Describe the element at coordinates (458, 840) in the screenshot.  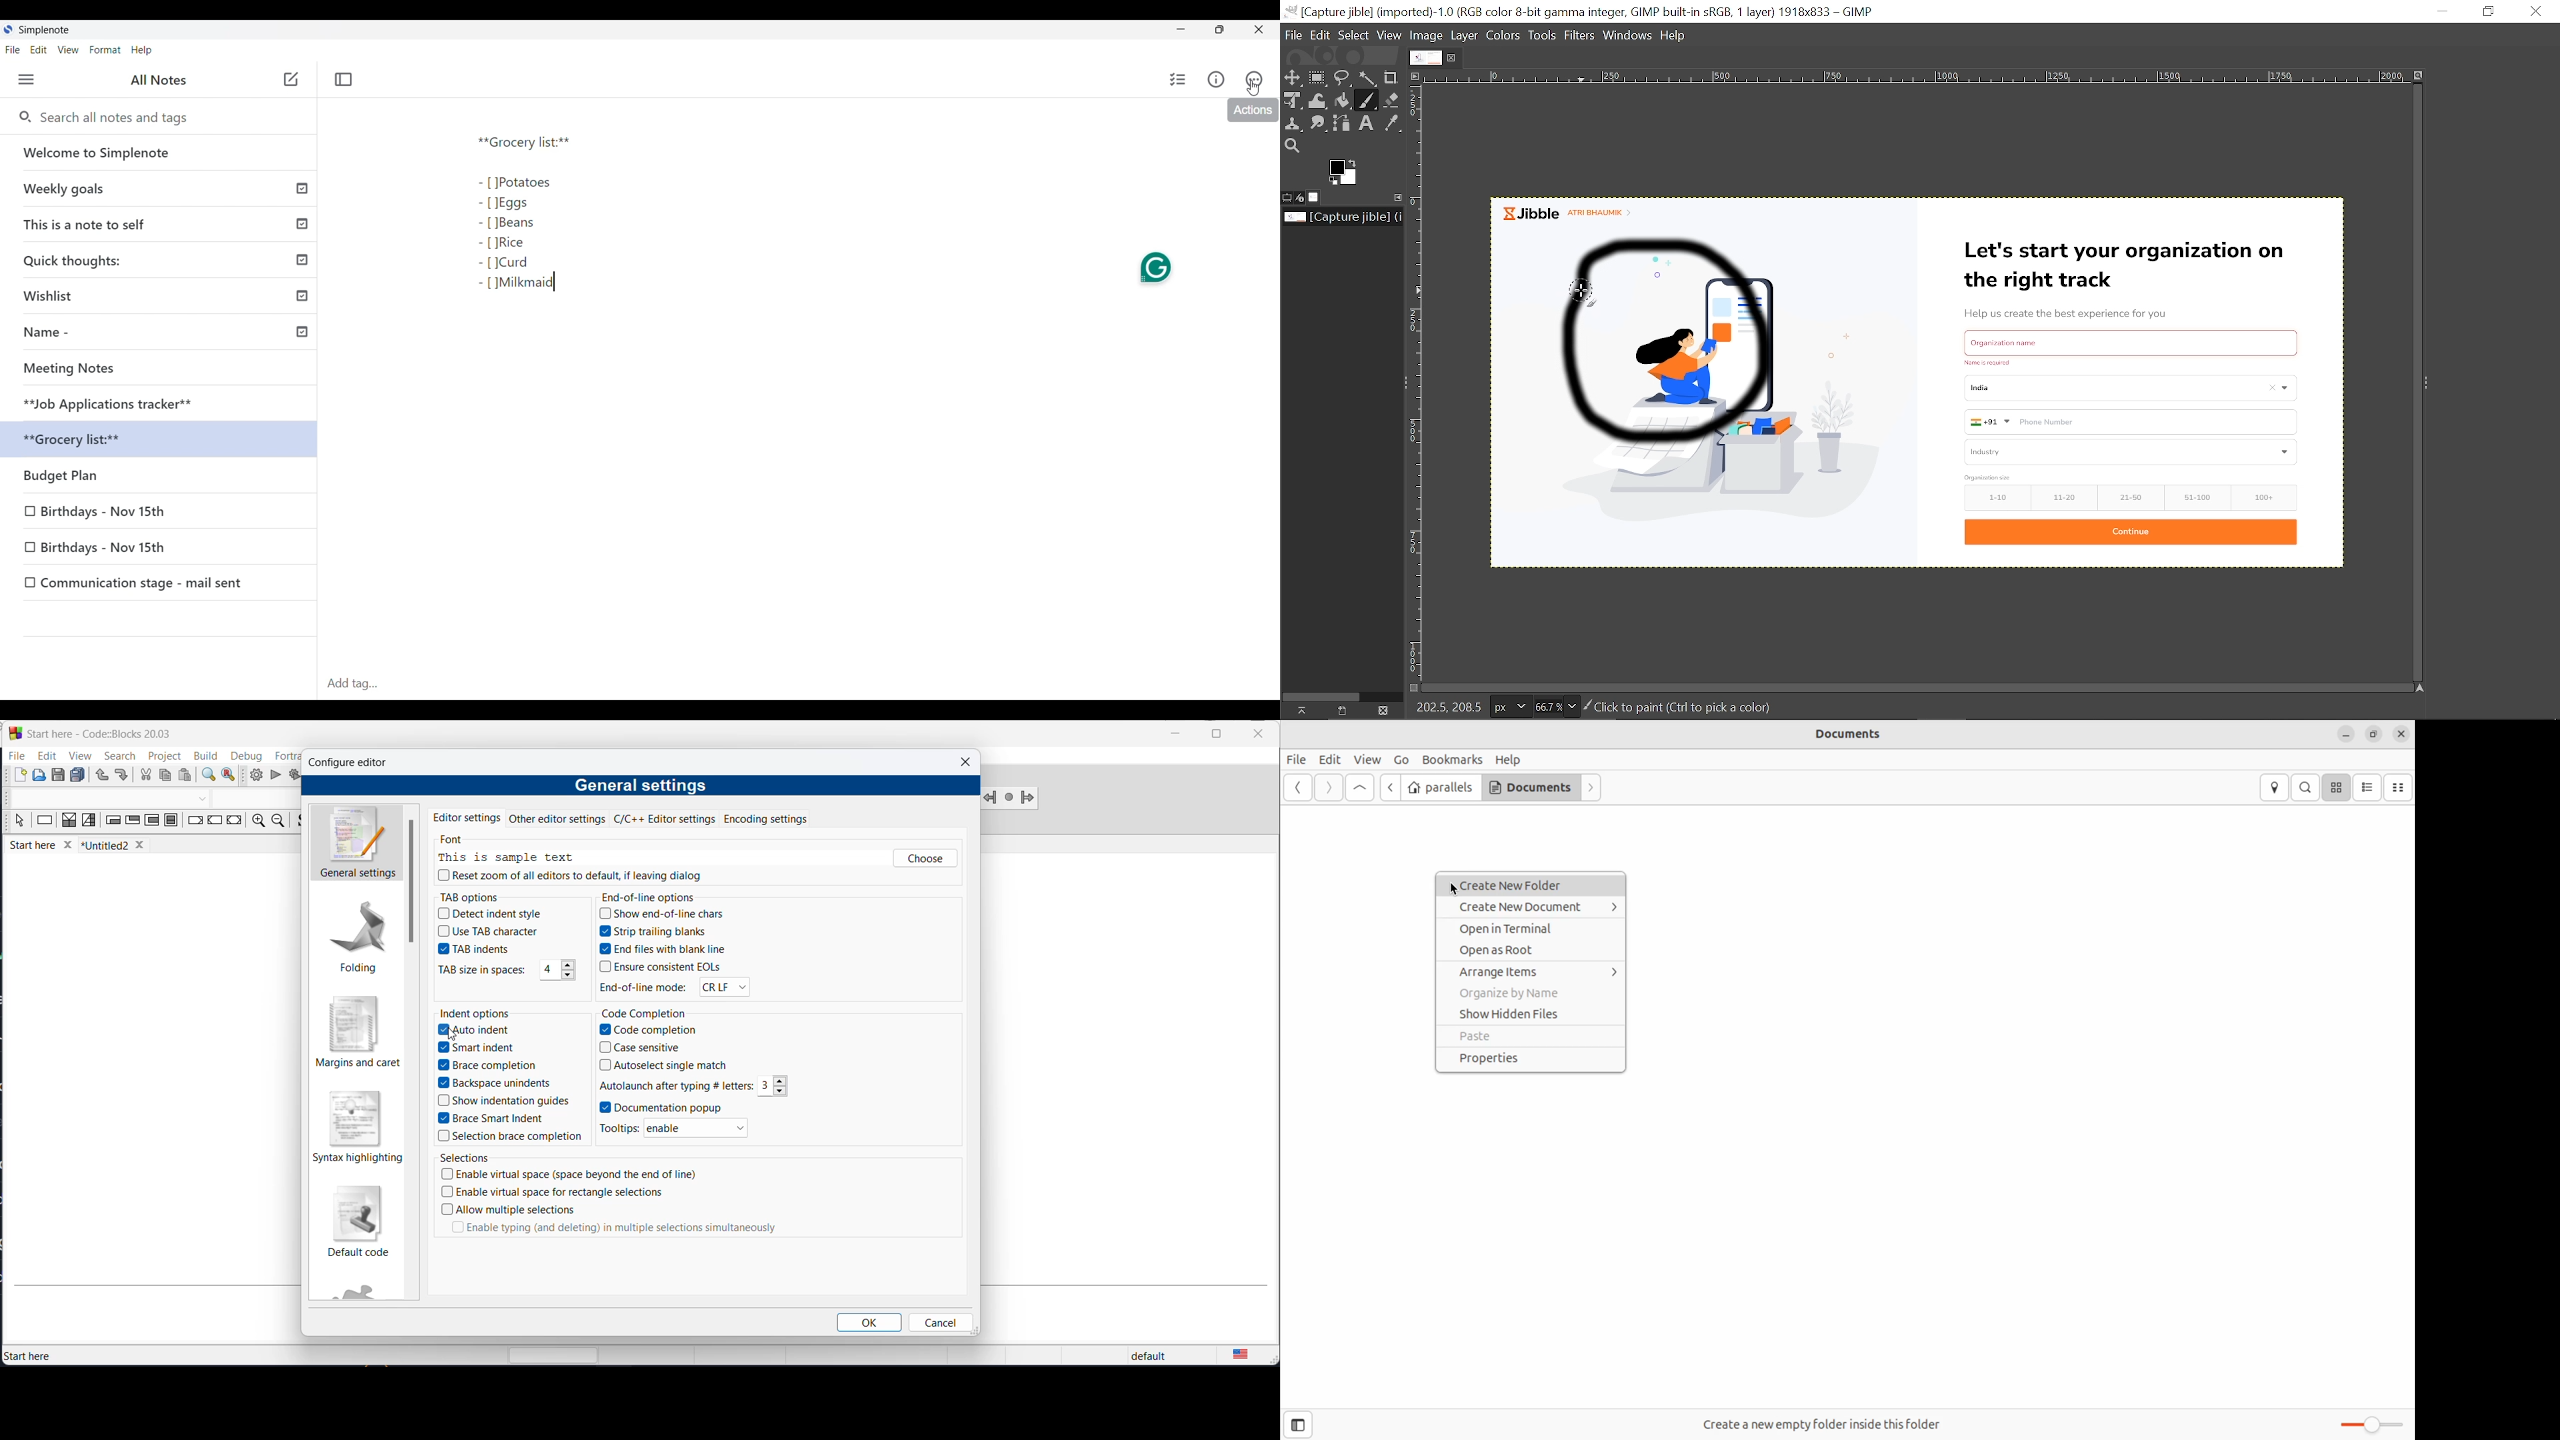
I see `font` at that location.